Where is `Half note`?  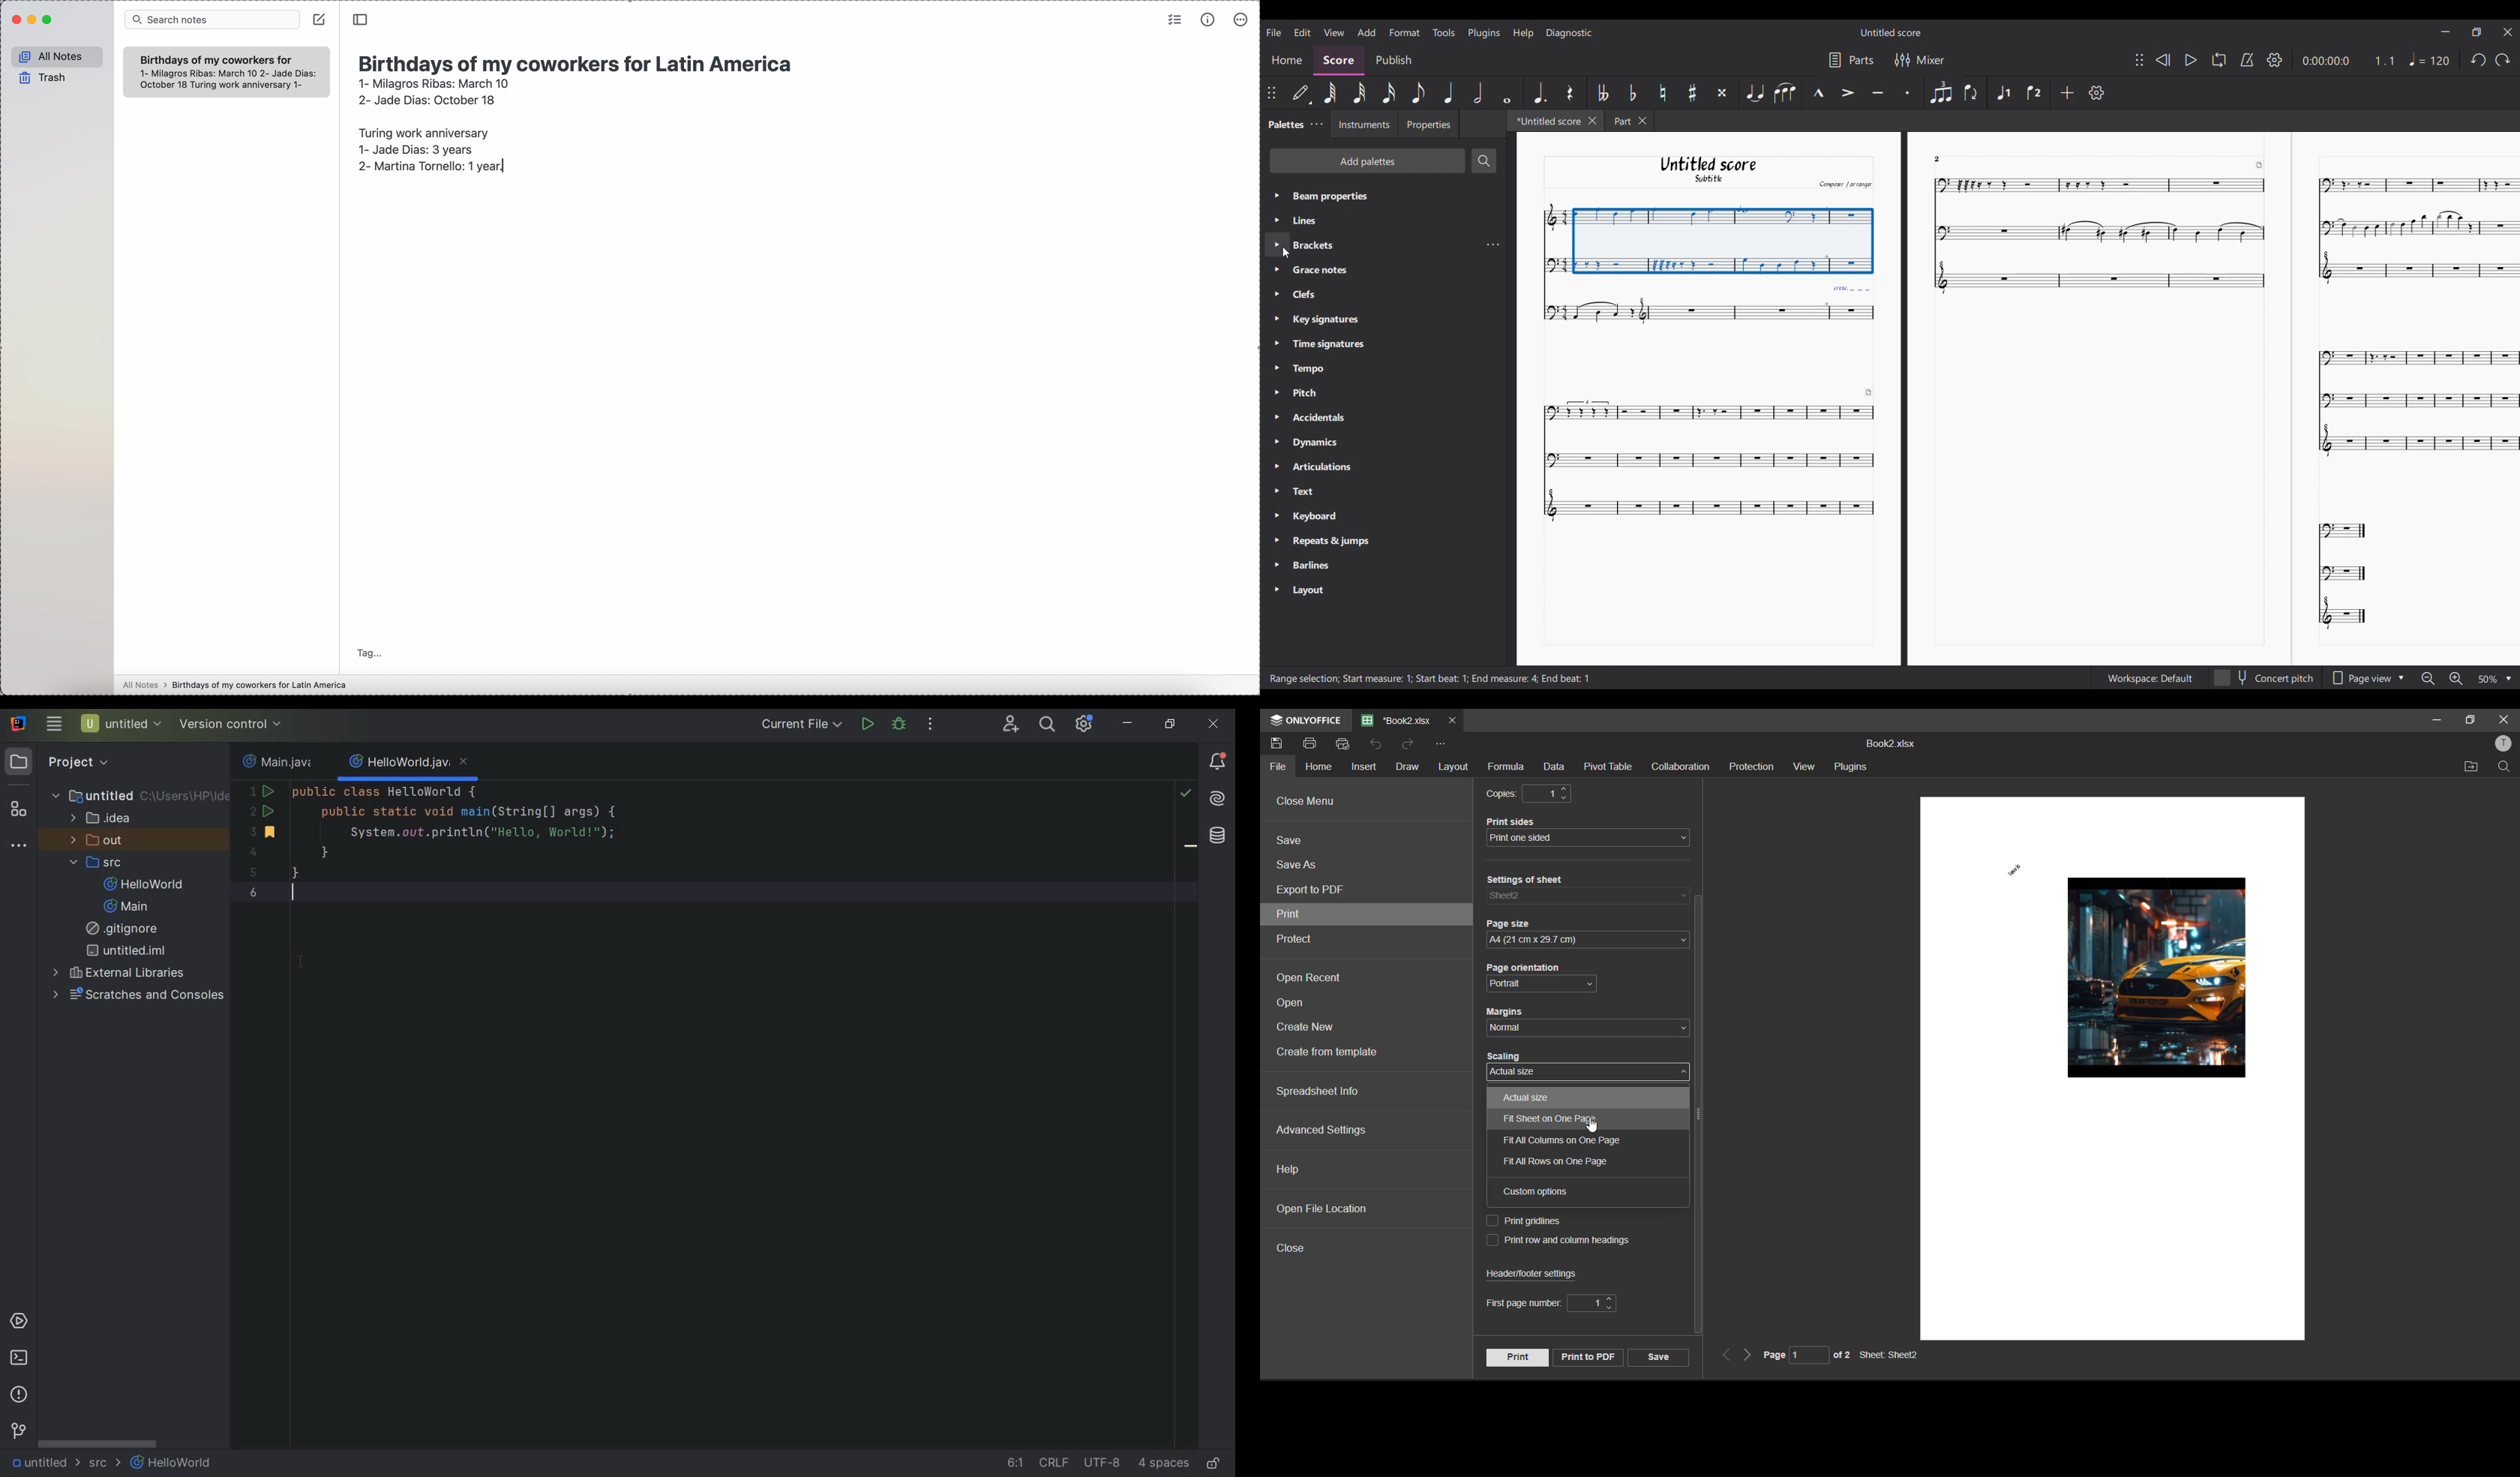 Half note is located at coordinates (1479, 93).